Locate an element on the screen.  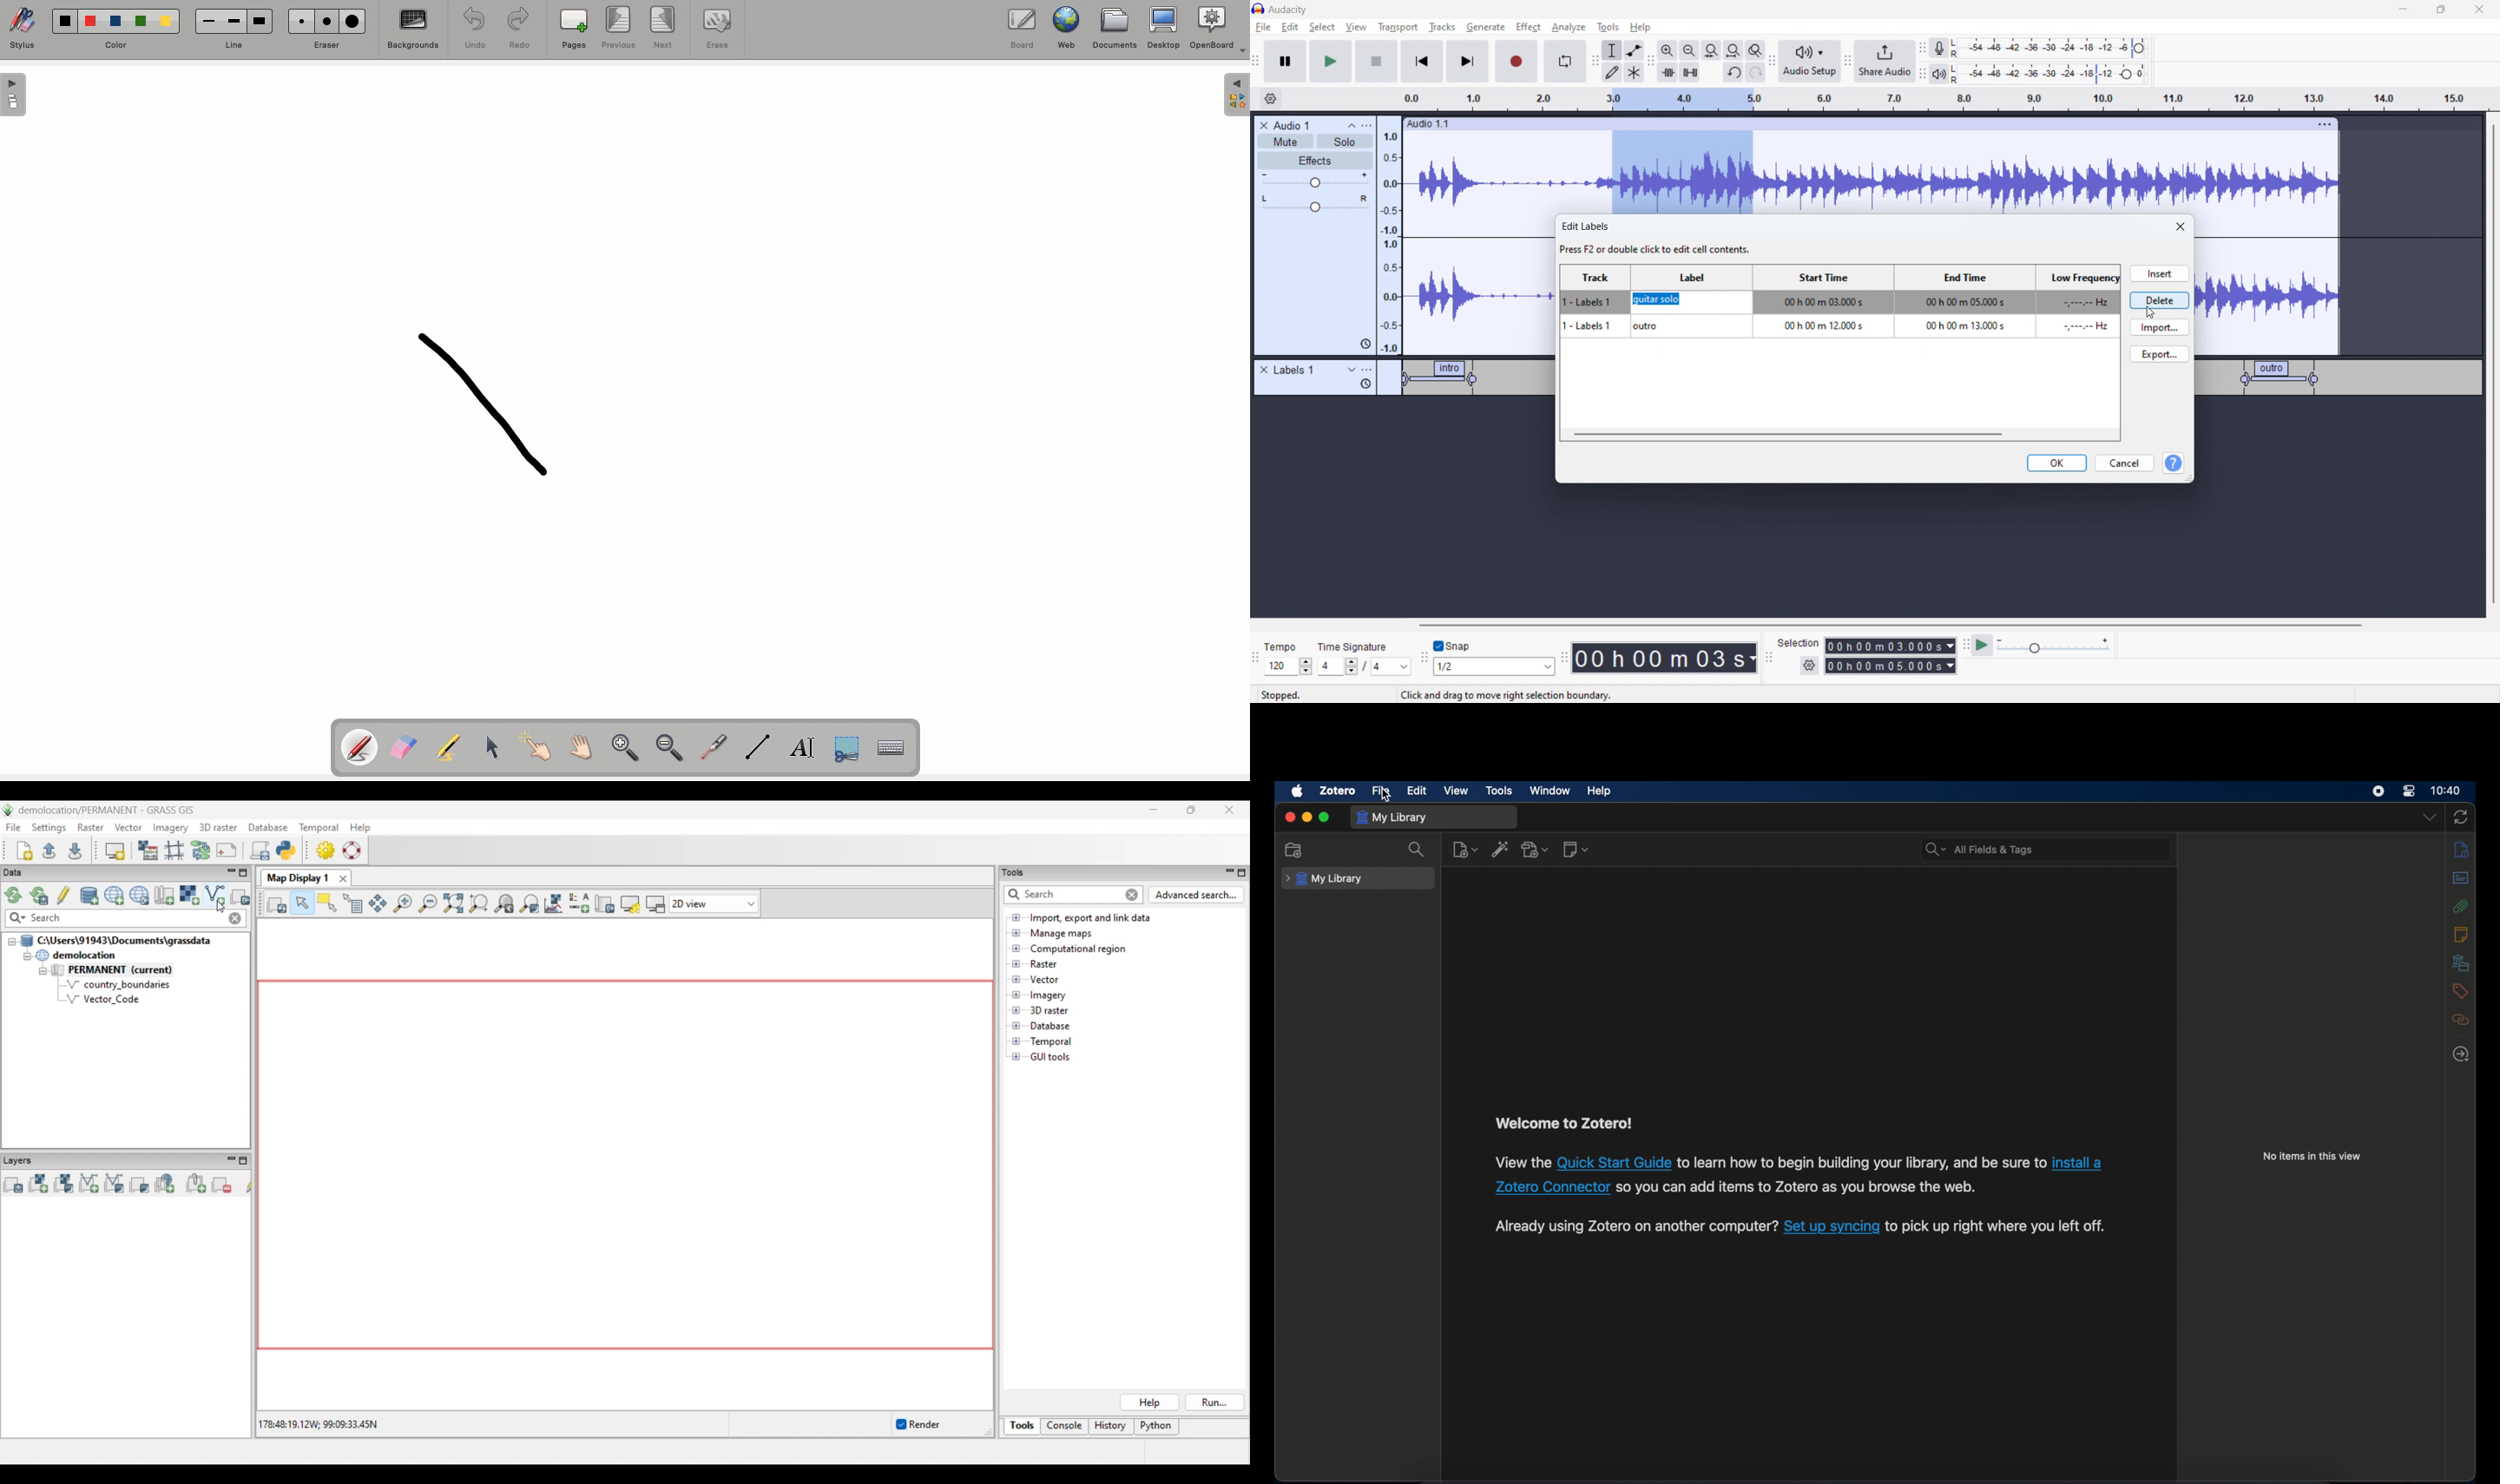
history is located at coordinates (1365, 344).